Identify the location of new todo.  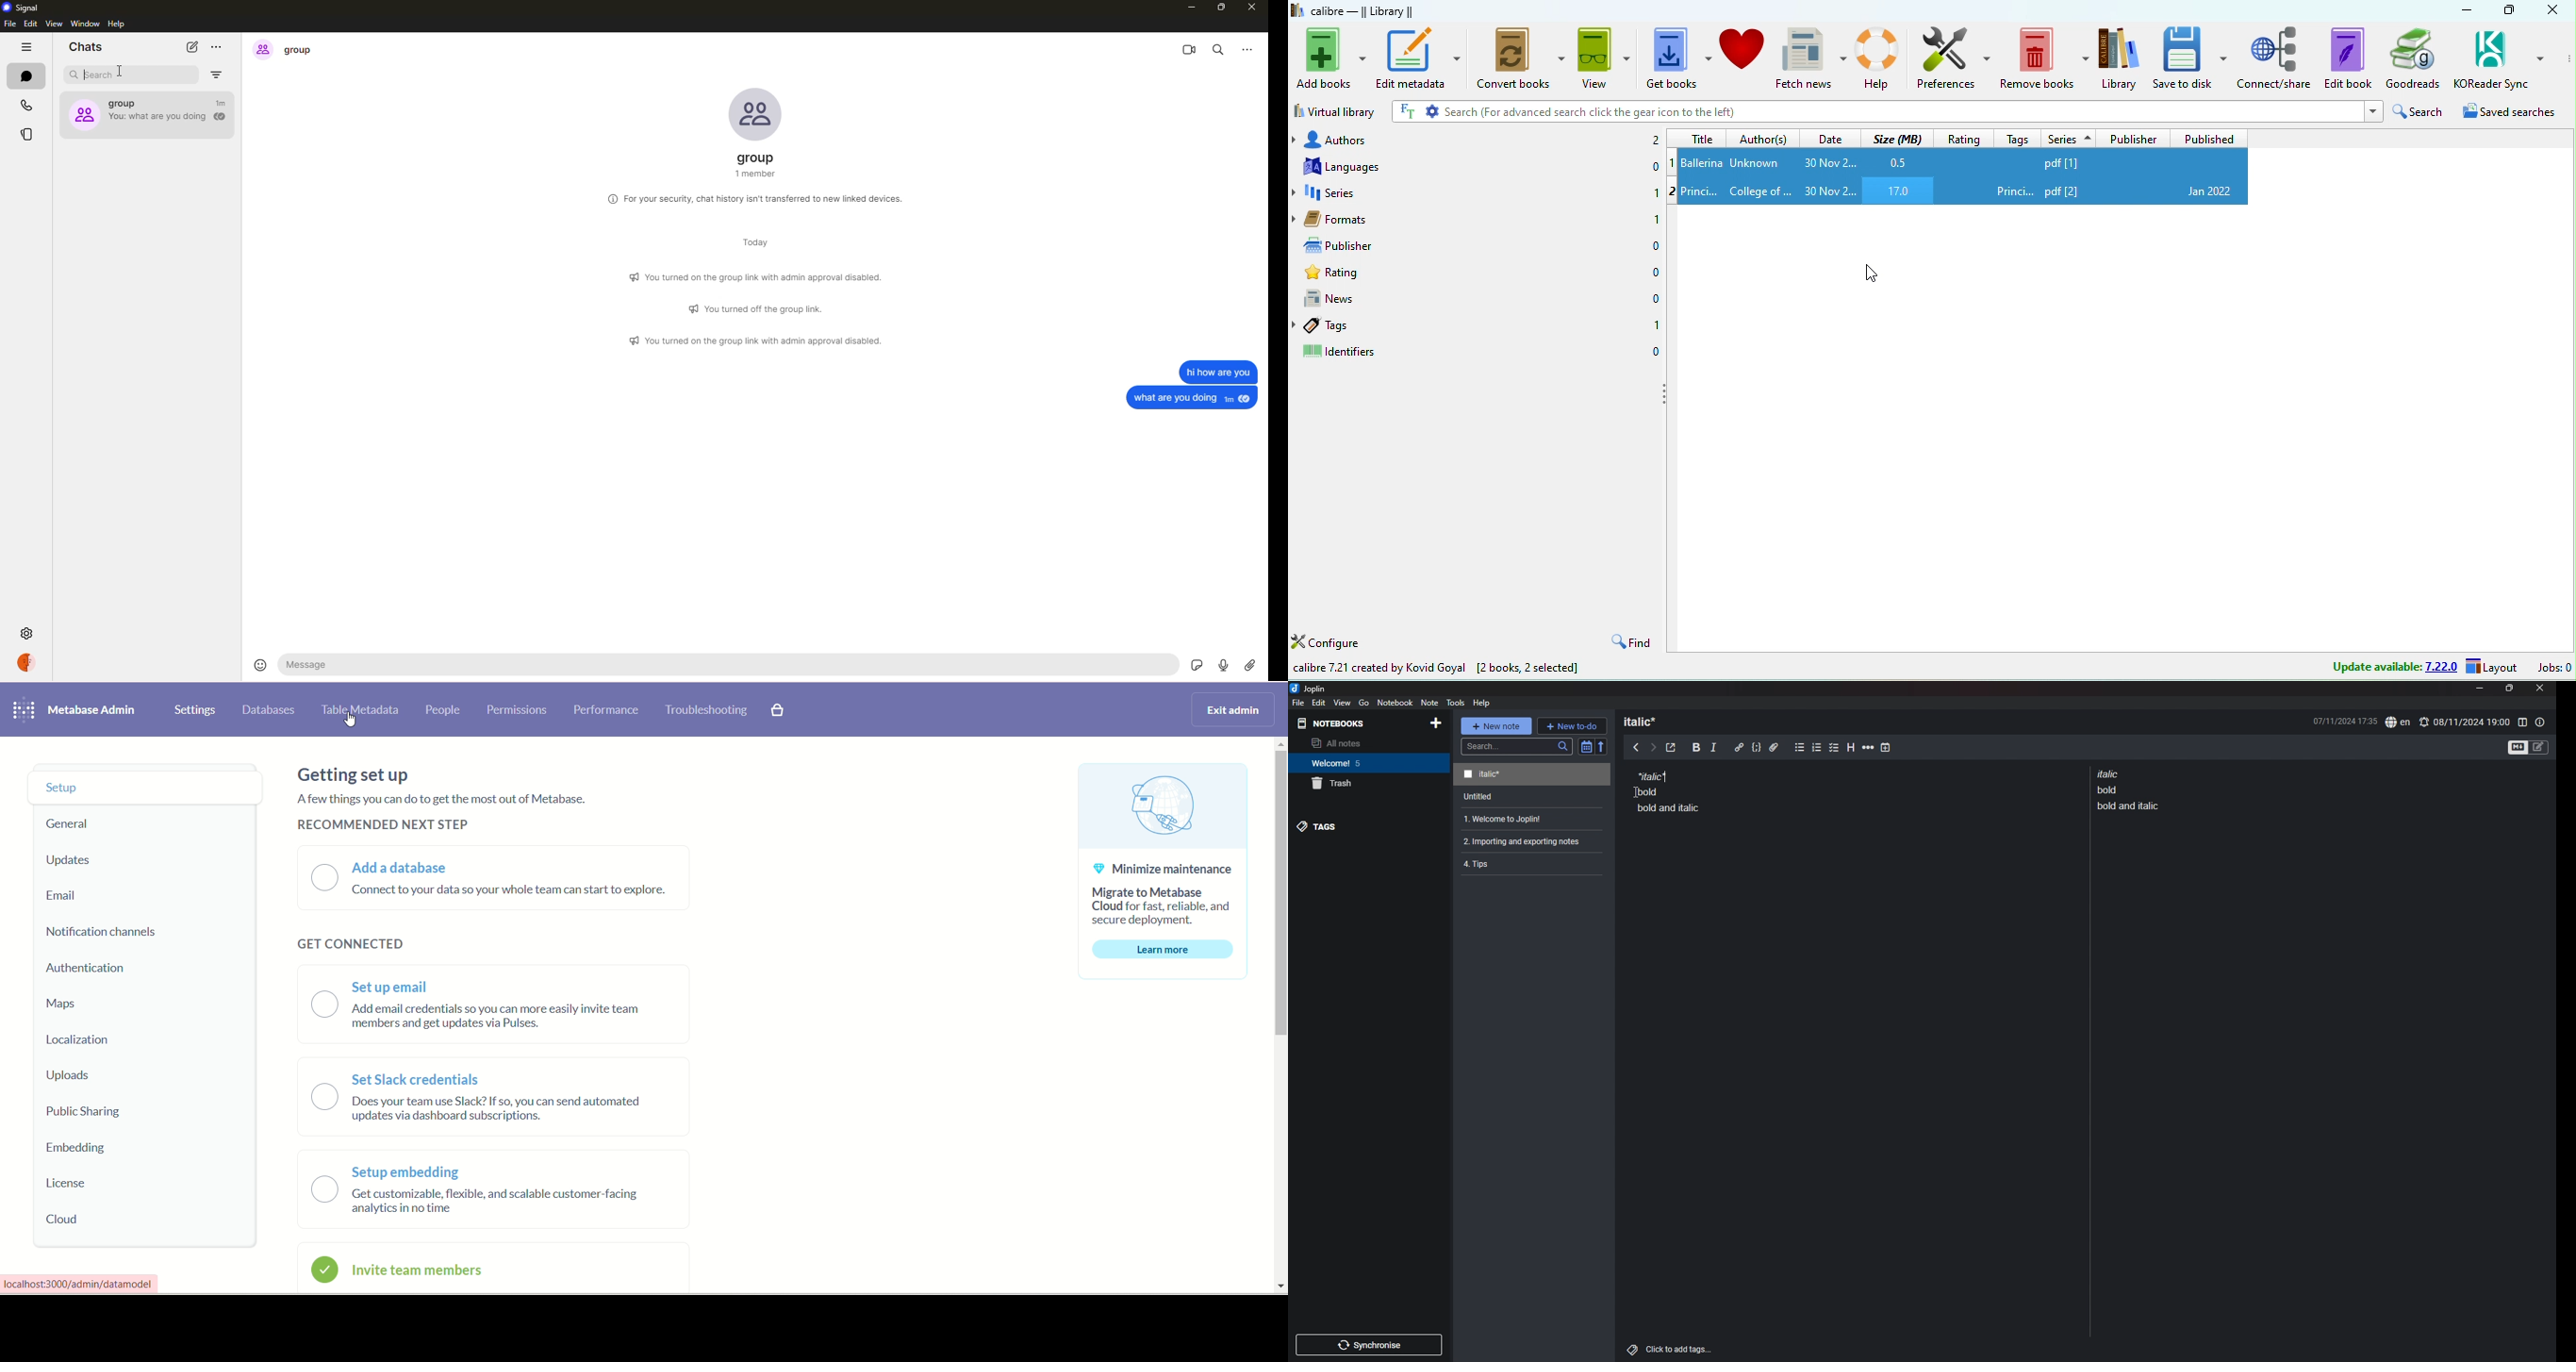
(1572, 725).